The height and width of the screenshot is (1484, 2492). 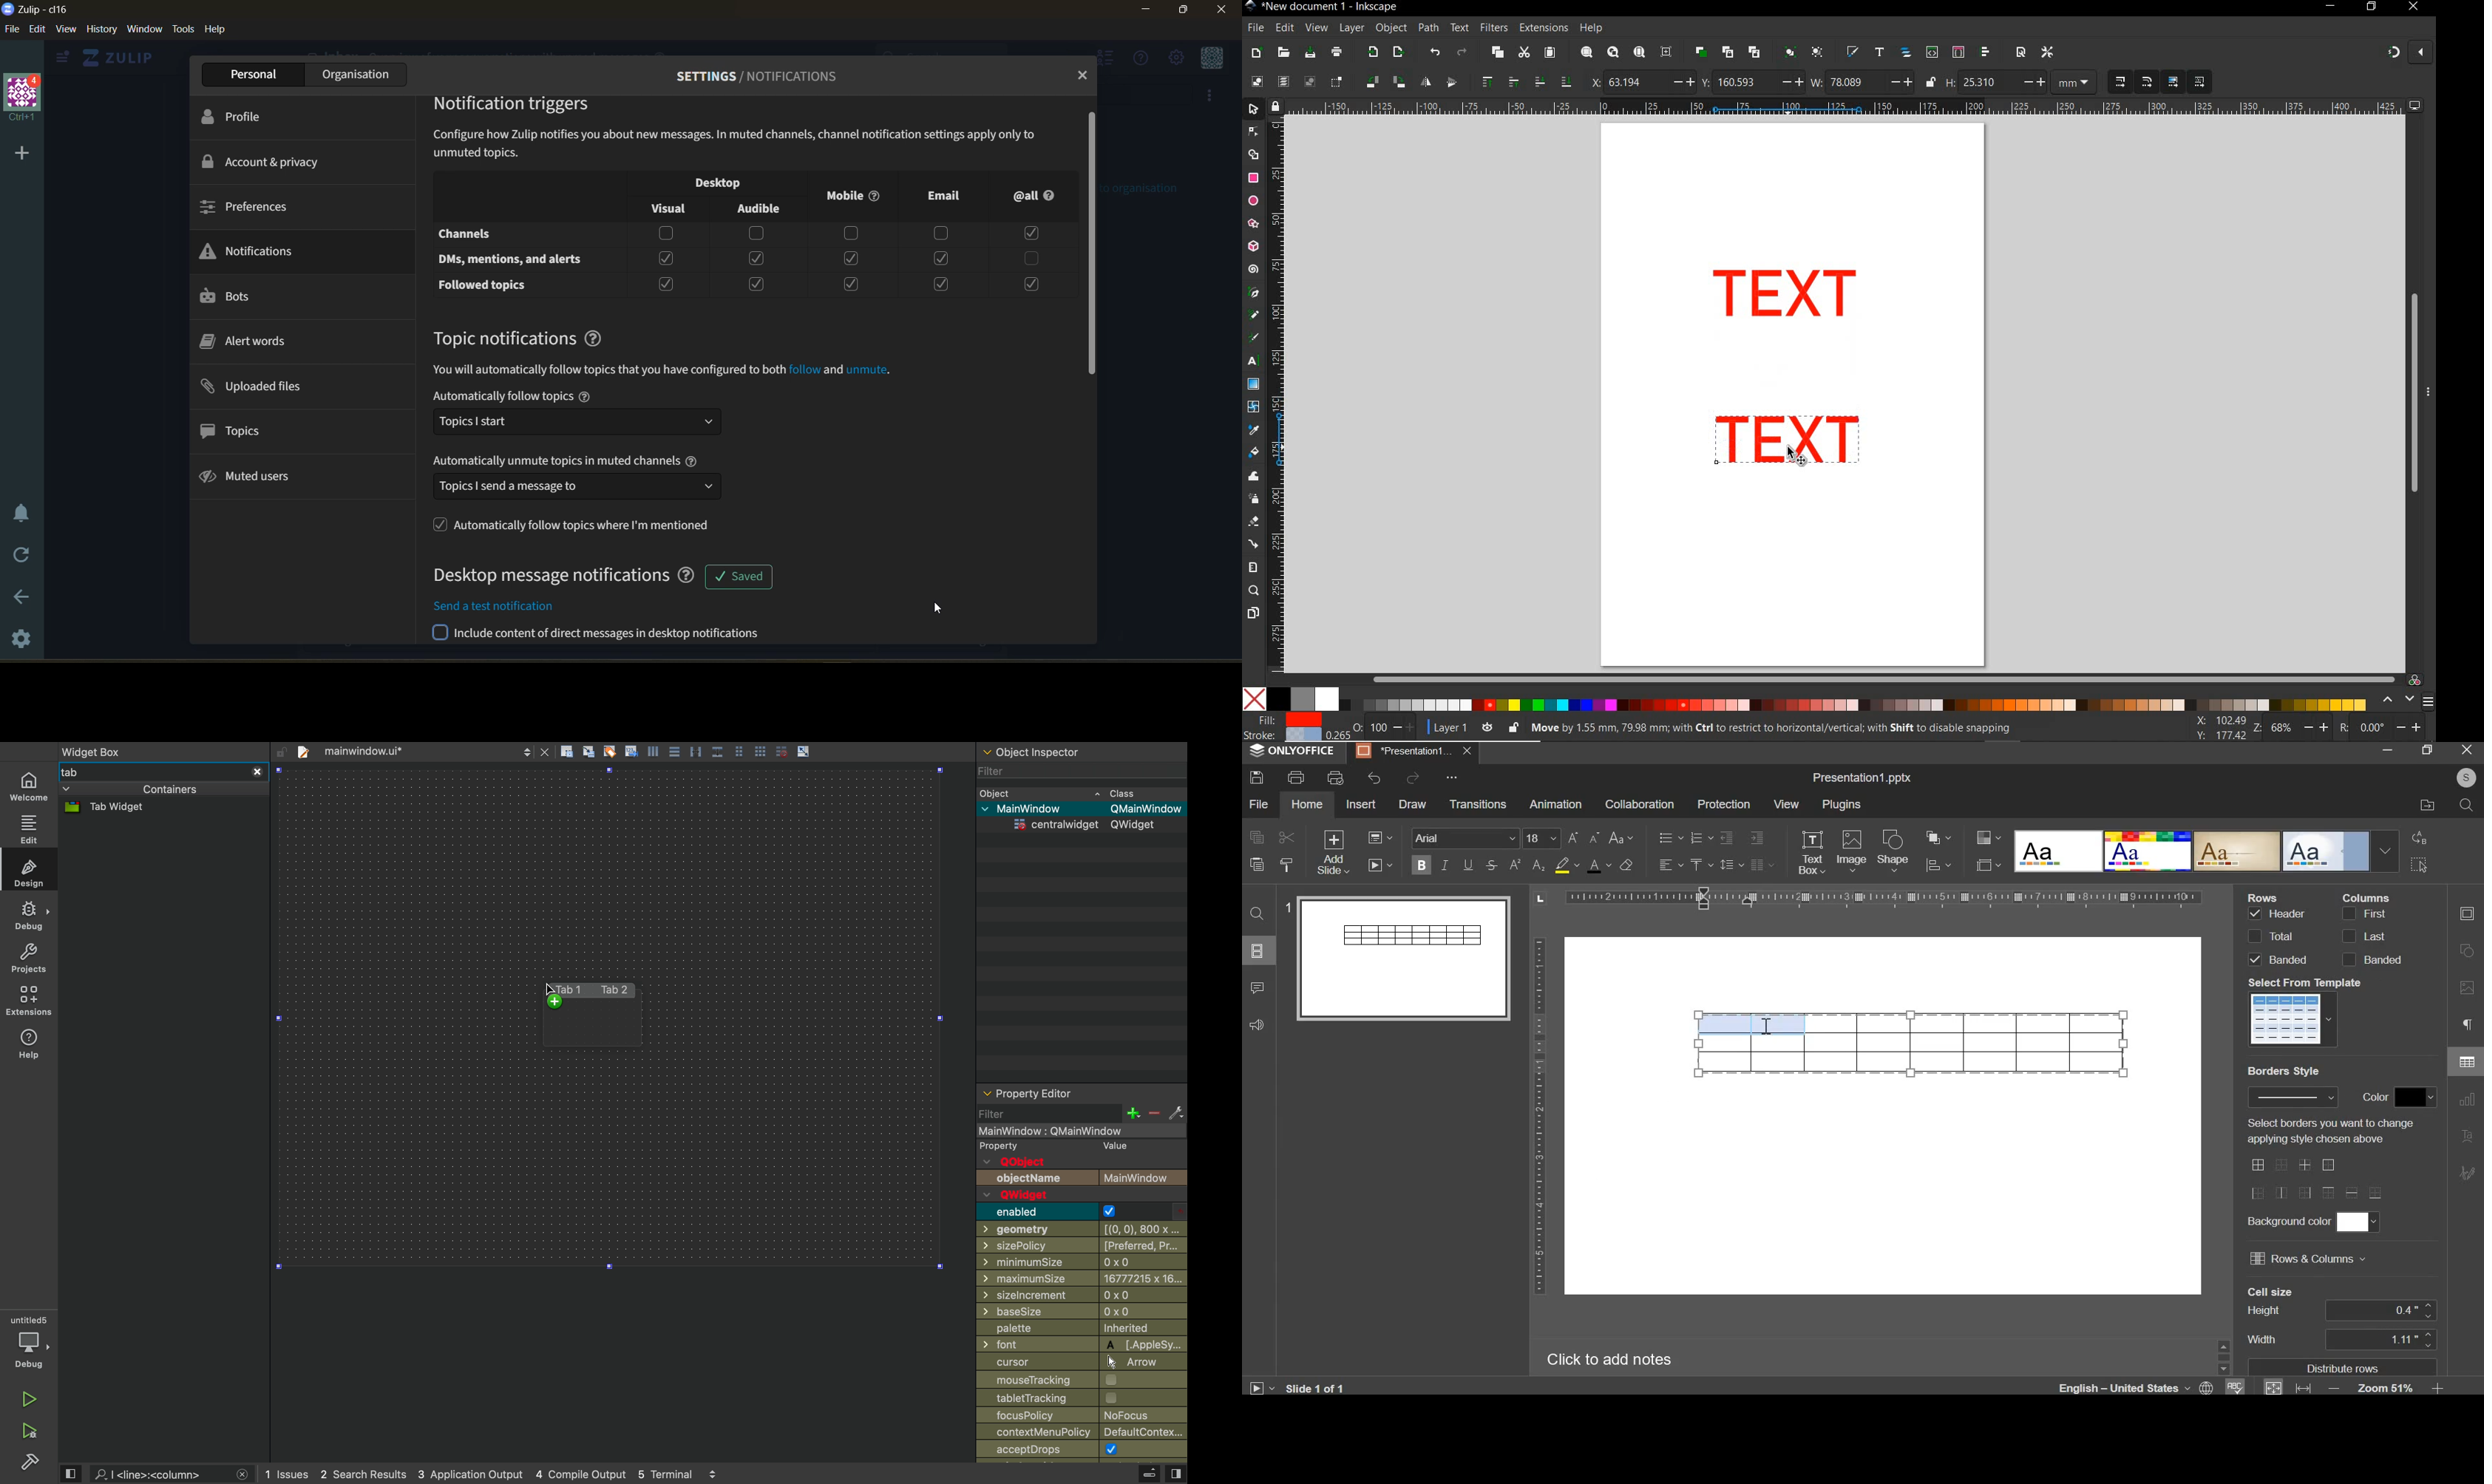 What do you see at coordinates (782, 751) in the screenshot?
I see `disable grid snap` at bounding box center [782, 751].